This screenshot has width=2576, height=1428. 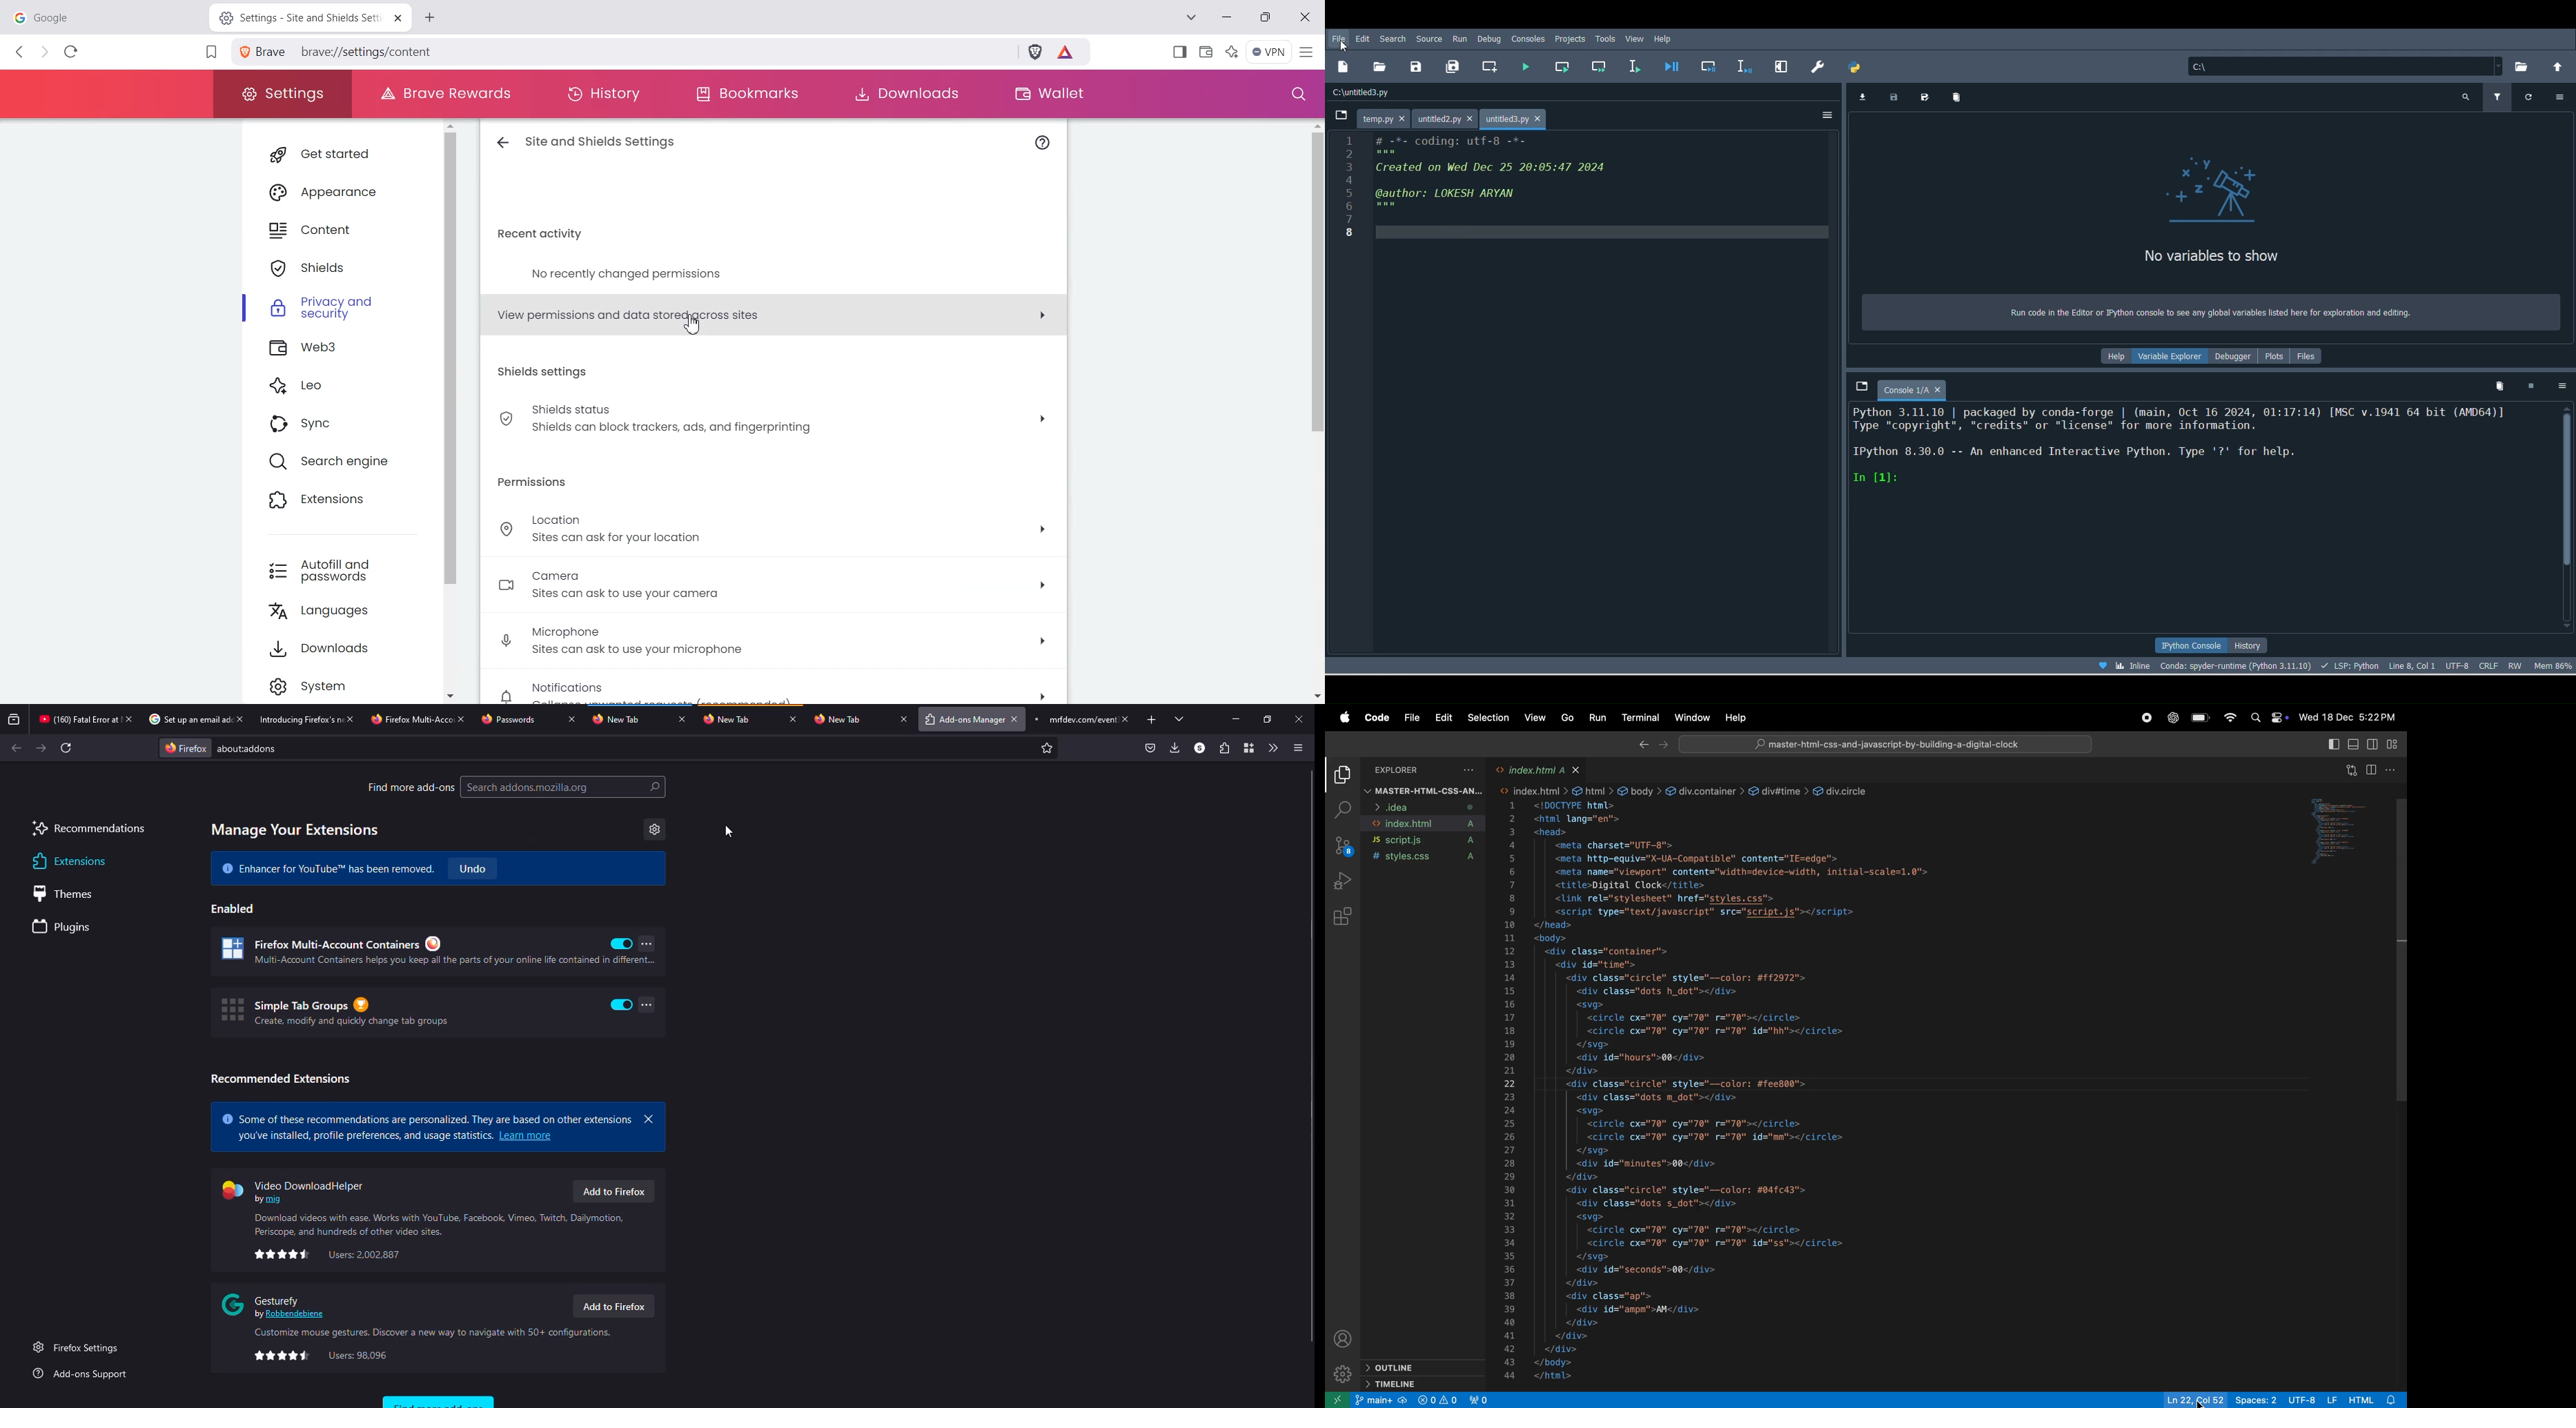 What do you see at coordinates (327, 868) in the screenshot?
I see `enhancer removed` at bounding box center [327, 868].